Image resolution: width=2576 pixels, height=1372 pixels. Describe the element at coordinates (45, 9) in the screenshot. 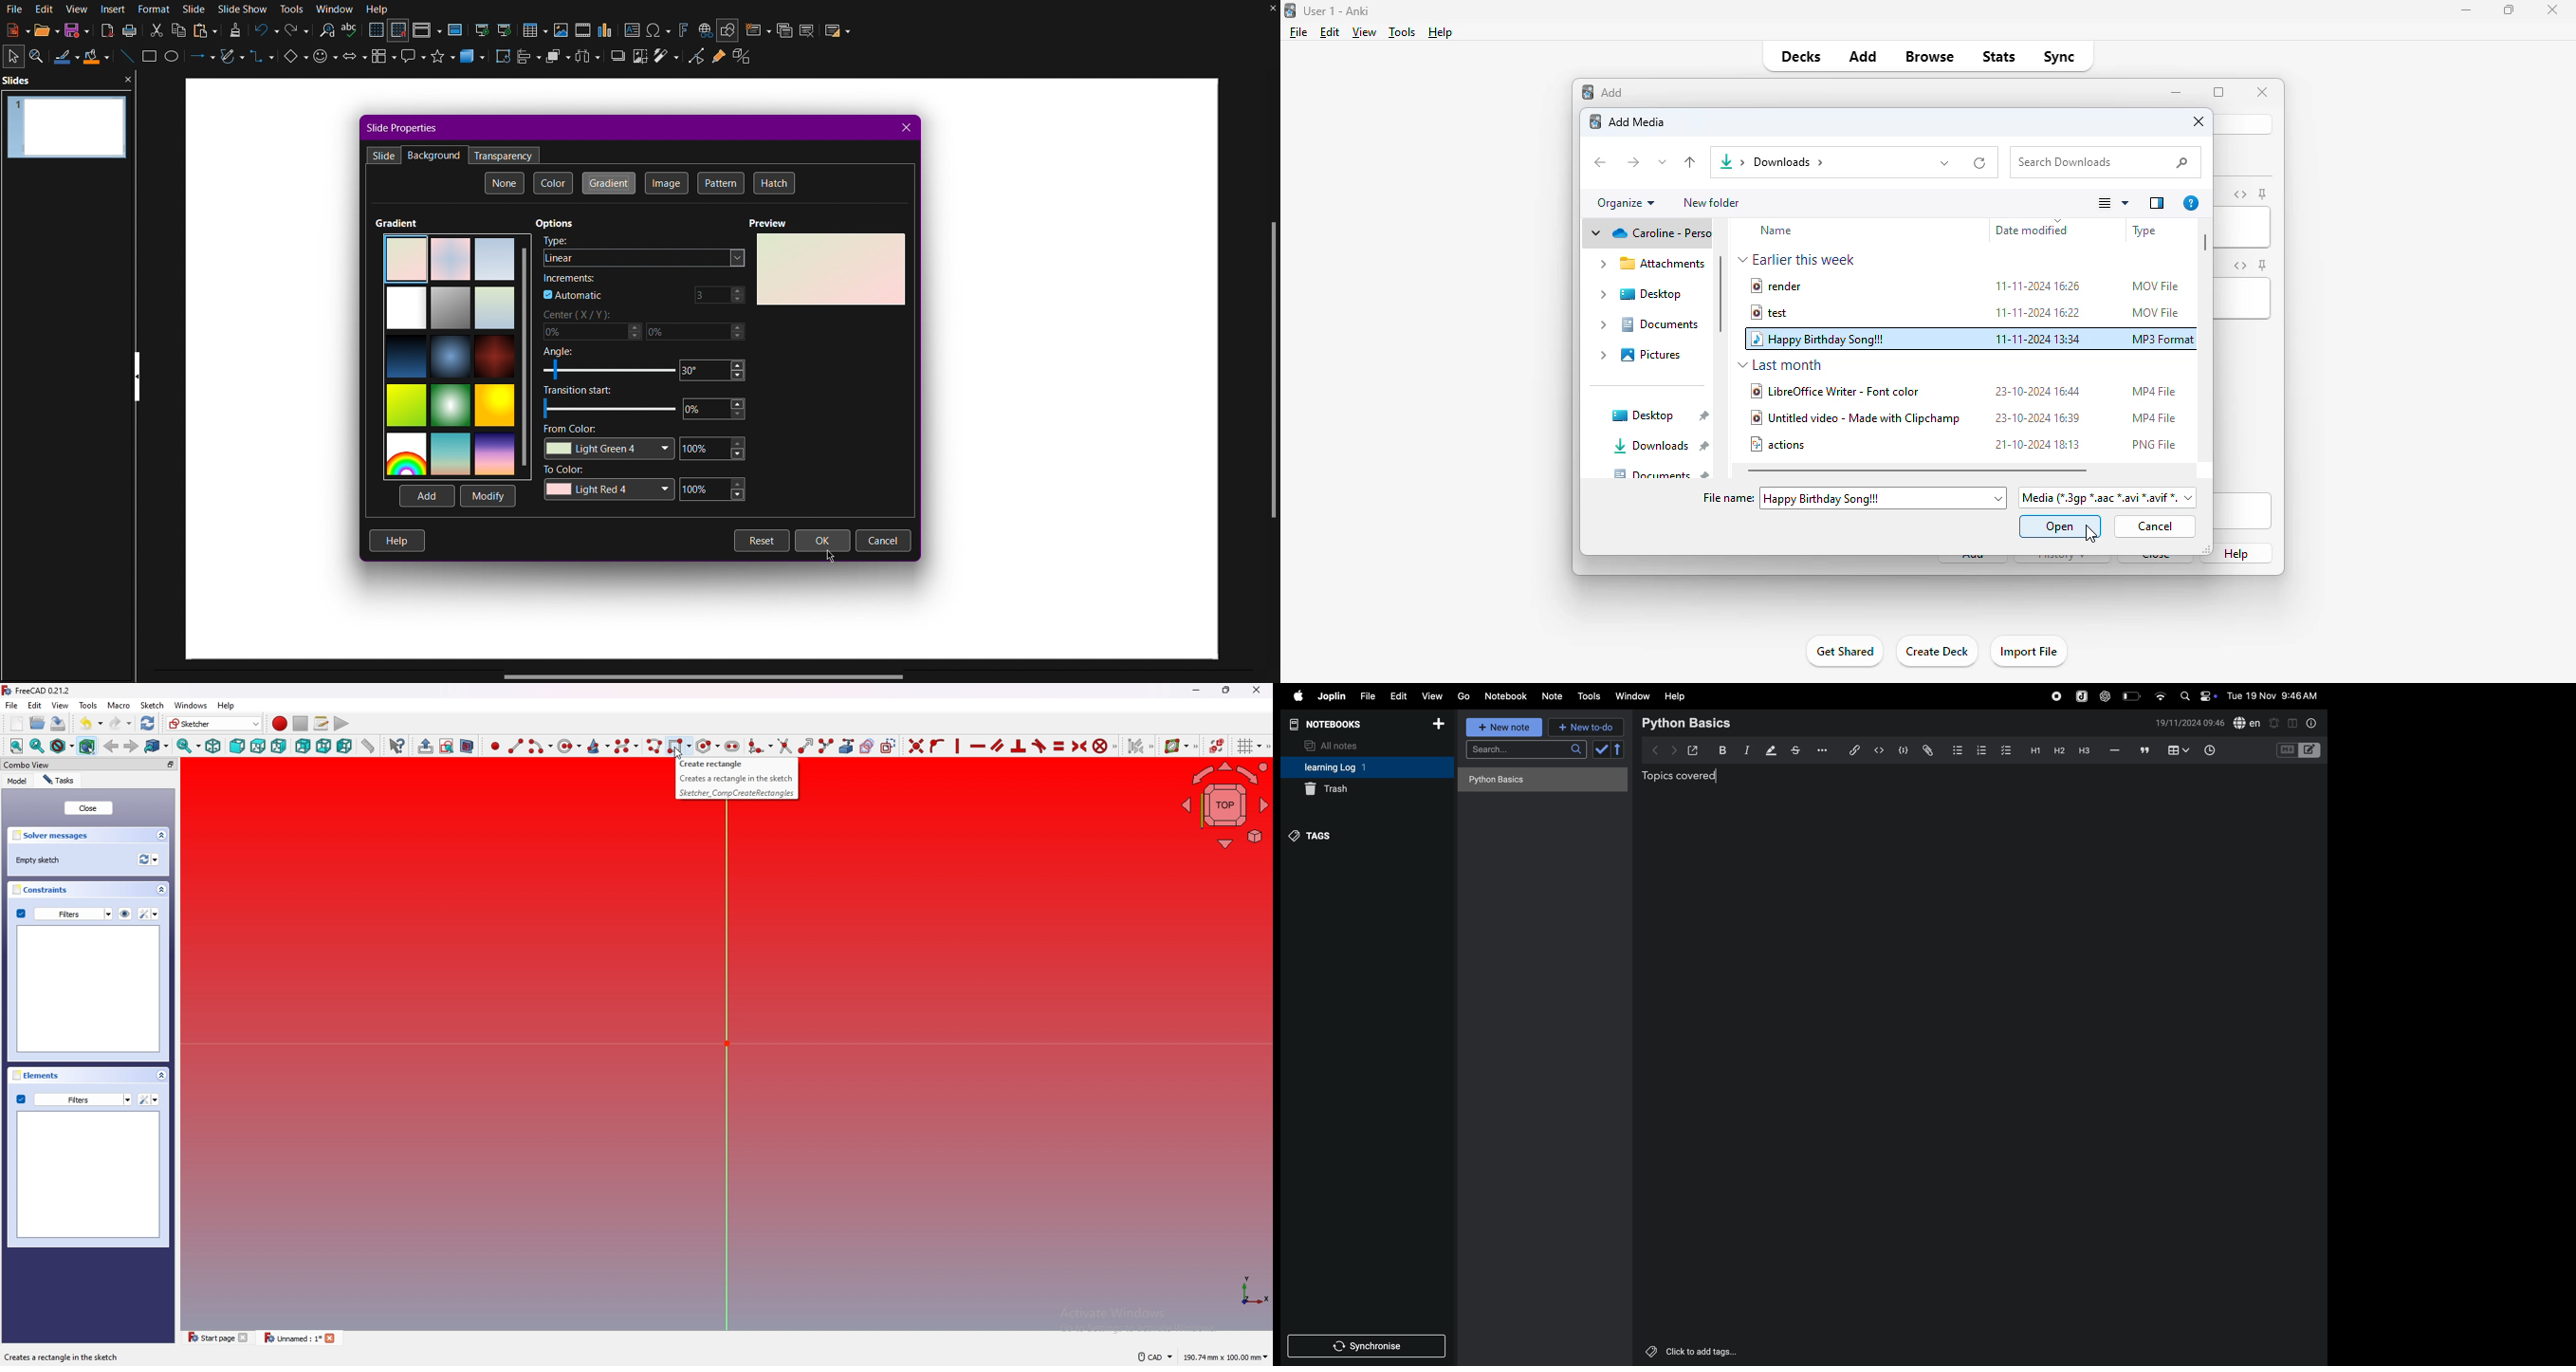

I see `Edit` at that location.